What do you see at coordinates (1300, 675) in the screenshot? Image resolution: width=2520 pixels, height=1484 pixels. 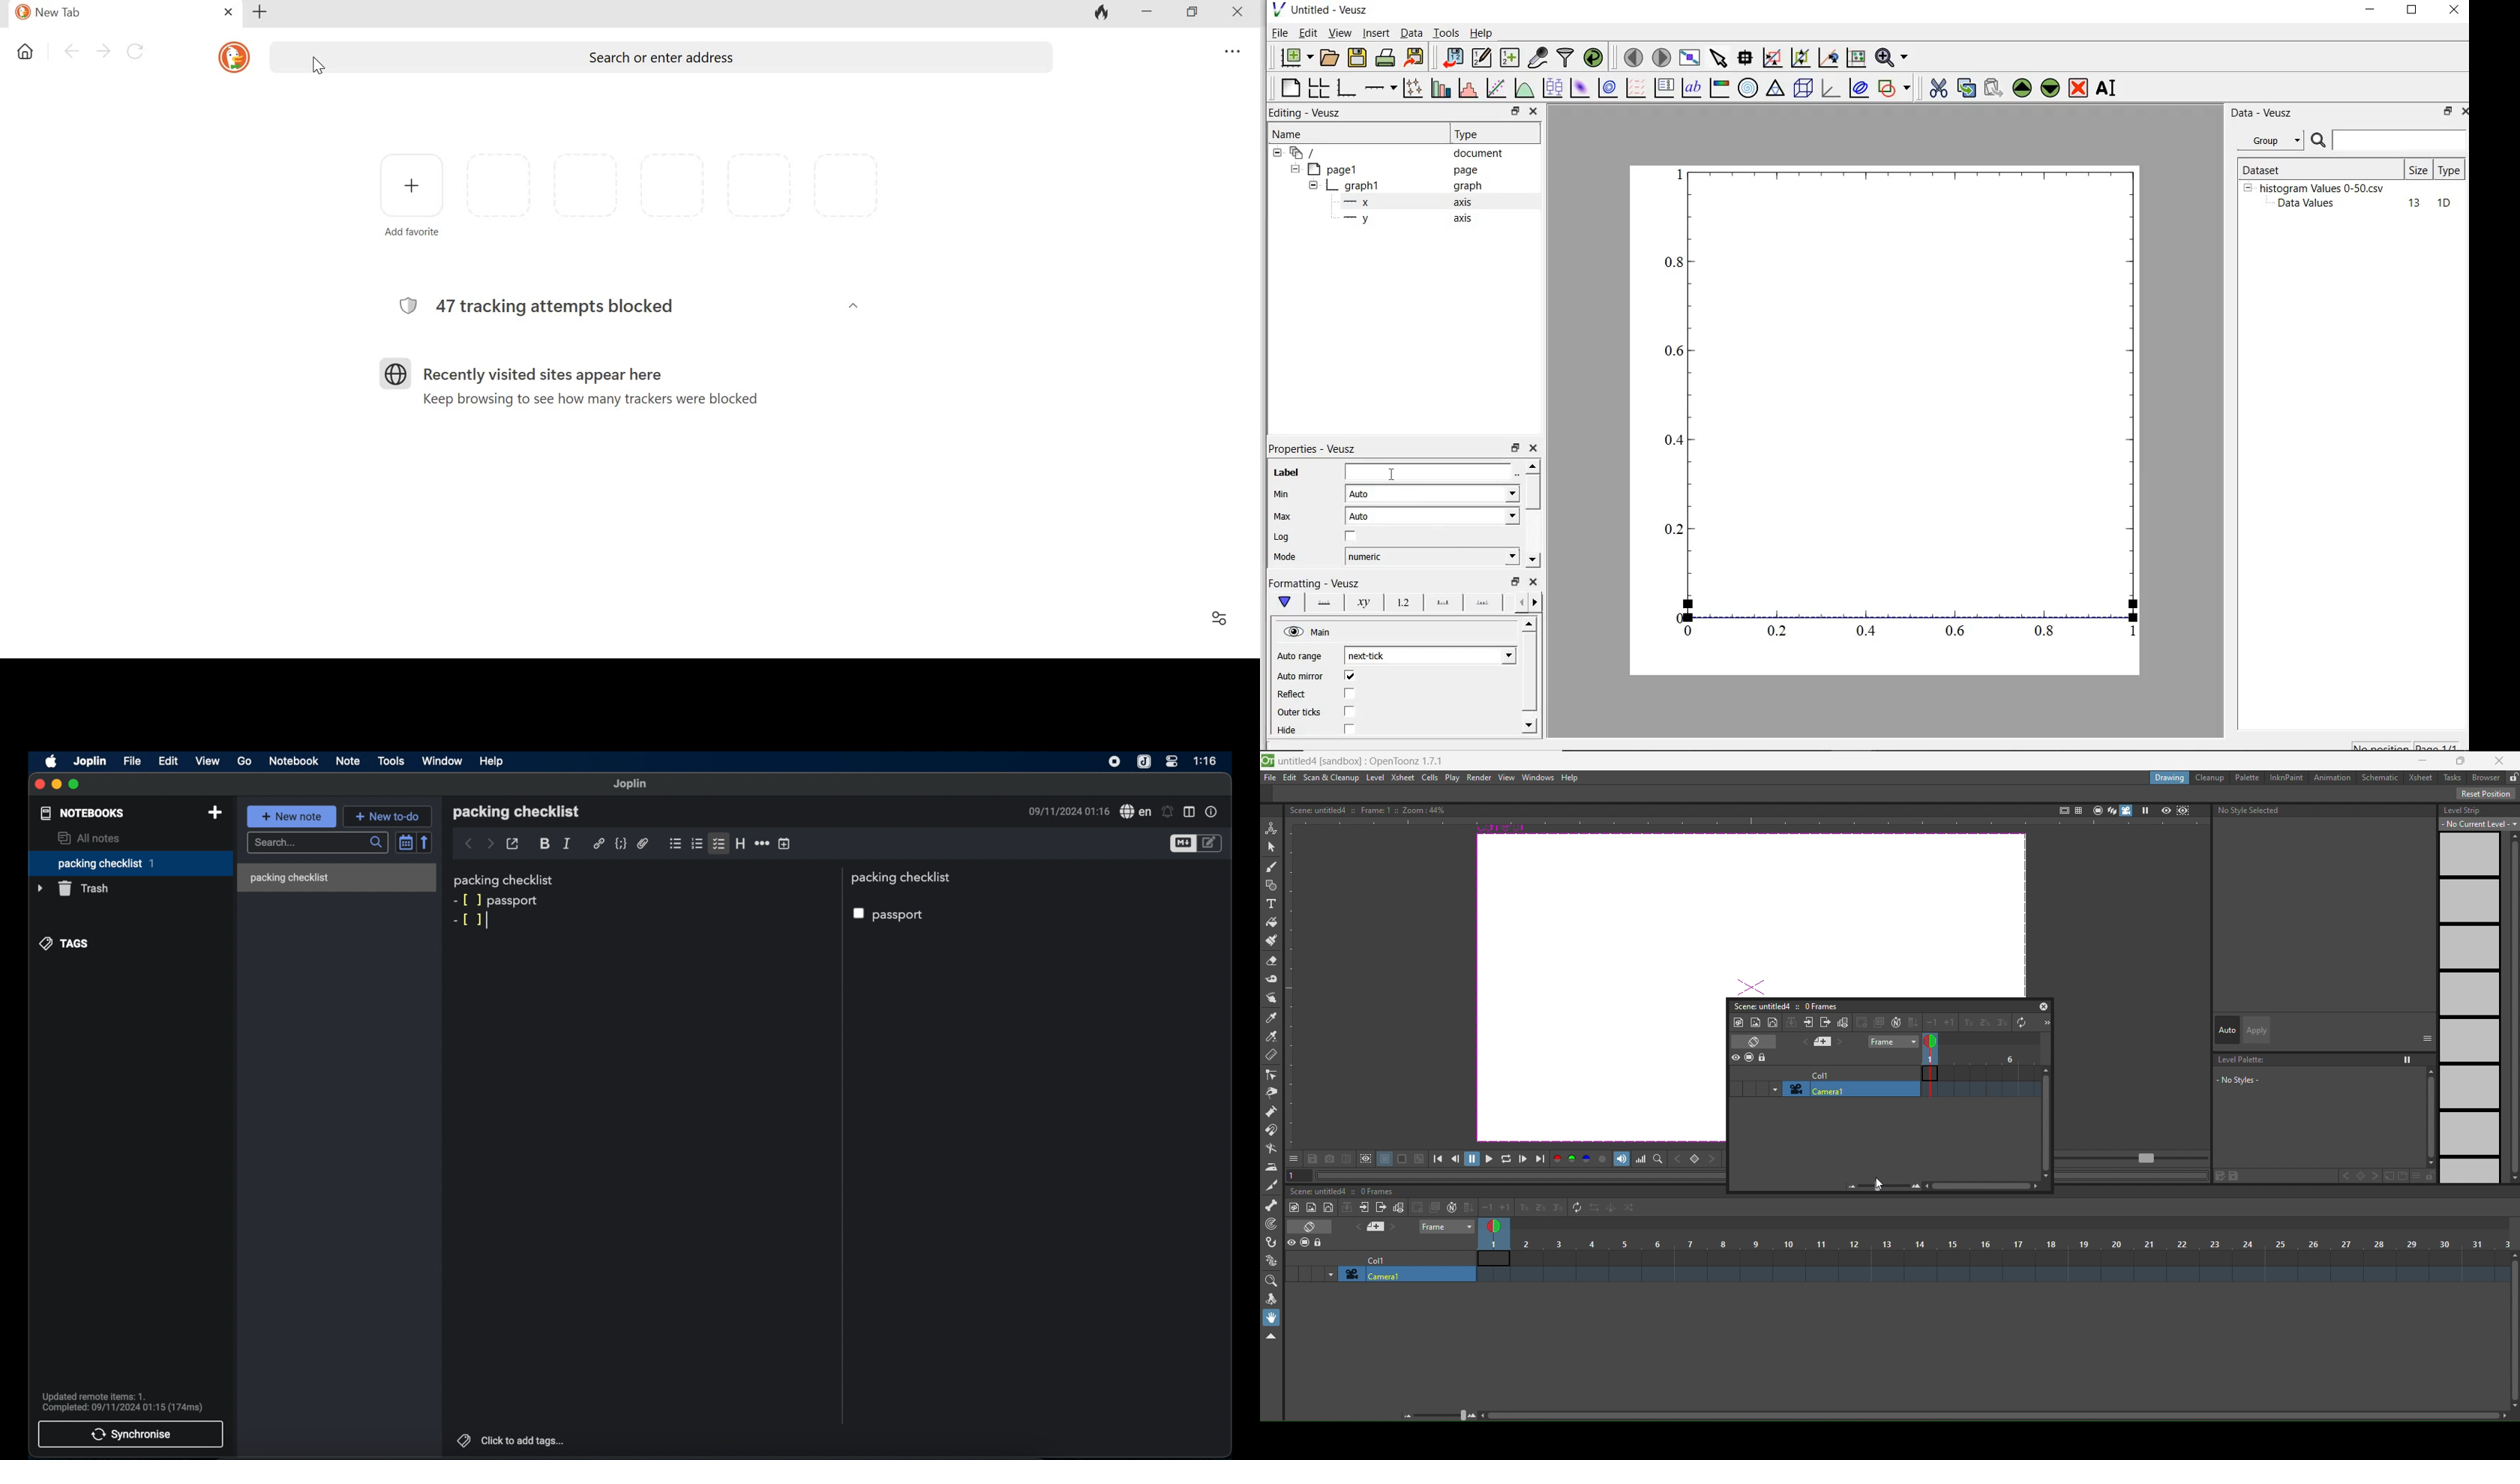 I see `‘Auto mirror` at bounding box center [1300, 675].